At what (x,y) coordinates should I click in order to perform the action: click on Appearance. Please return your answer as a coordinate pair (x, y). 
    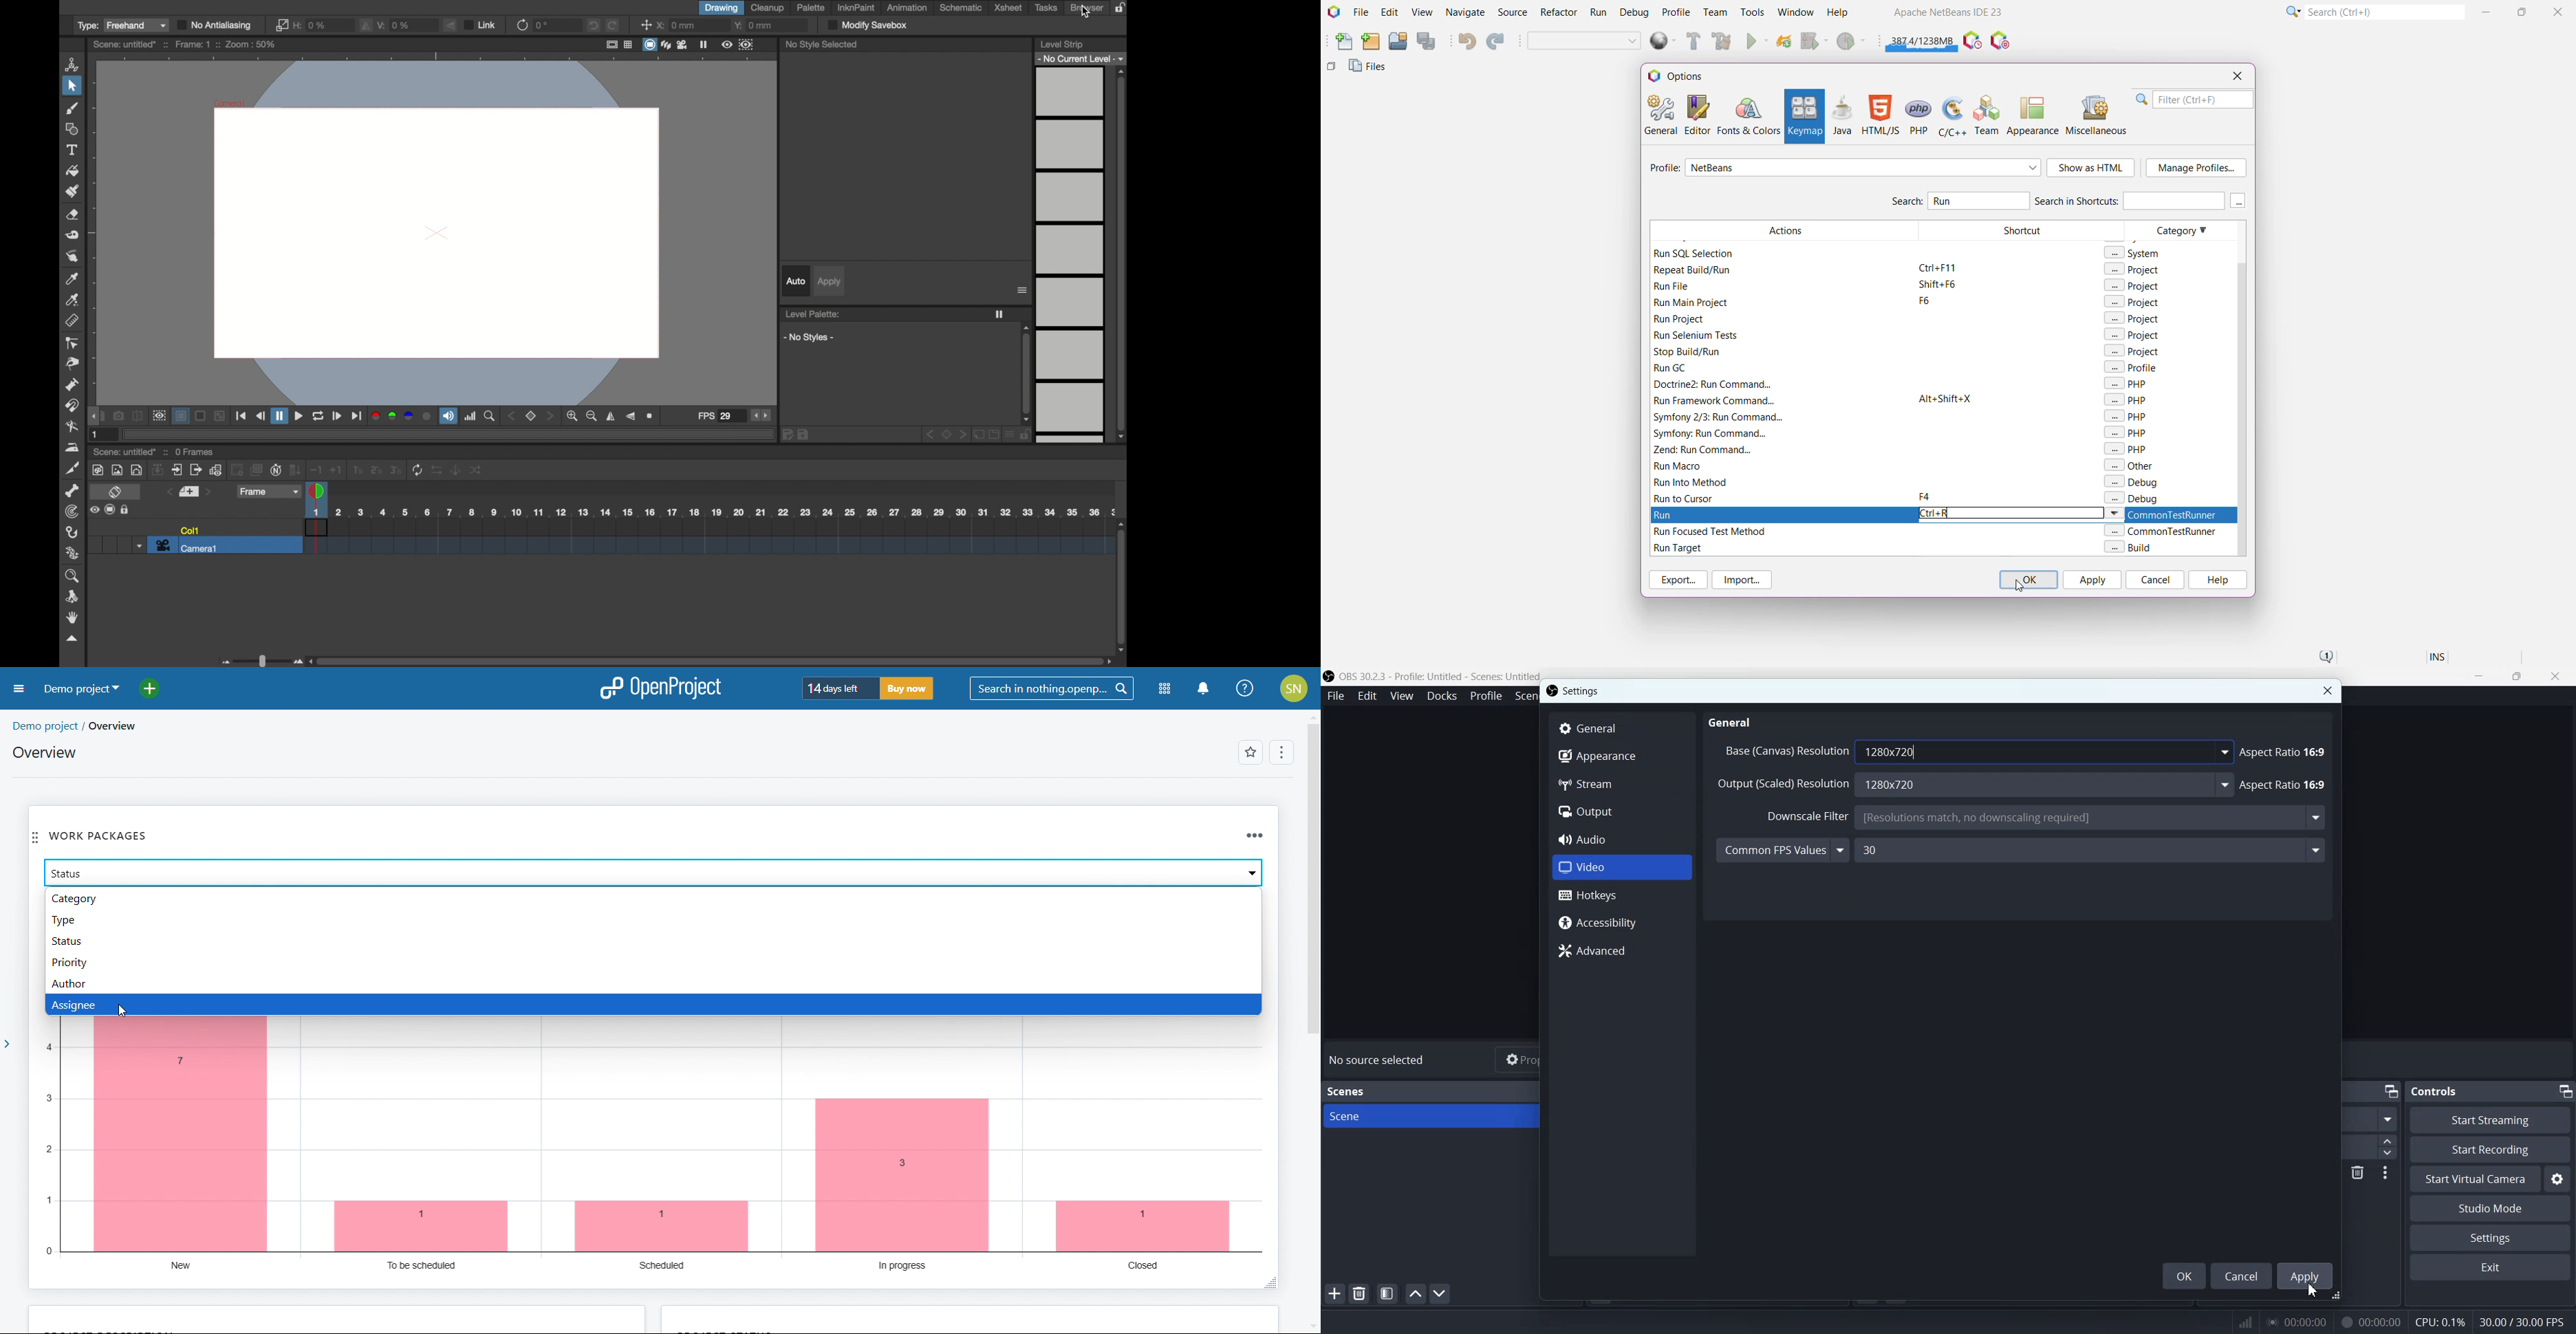
    Looking at the image, I should click on (1620, 757).